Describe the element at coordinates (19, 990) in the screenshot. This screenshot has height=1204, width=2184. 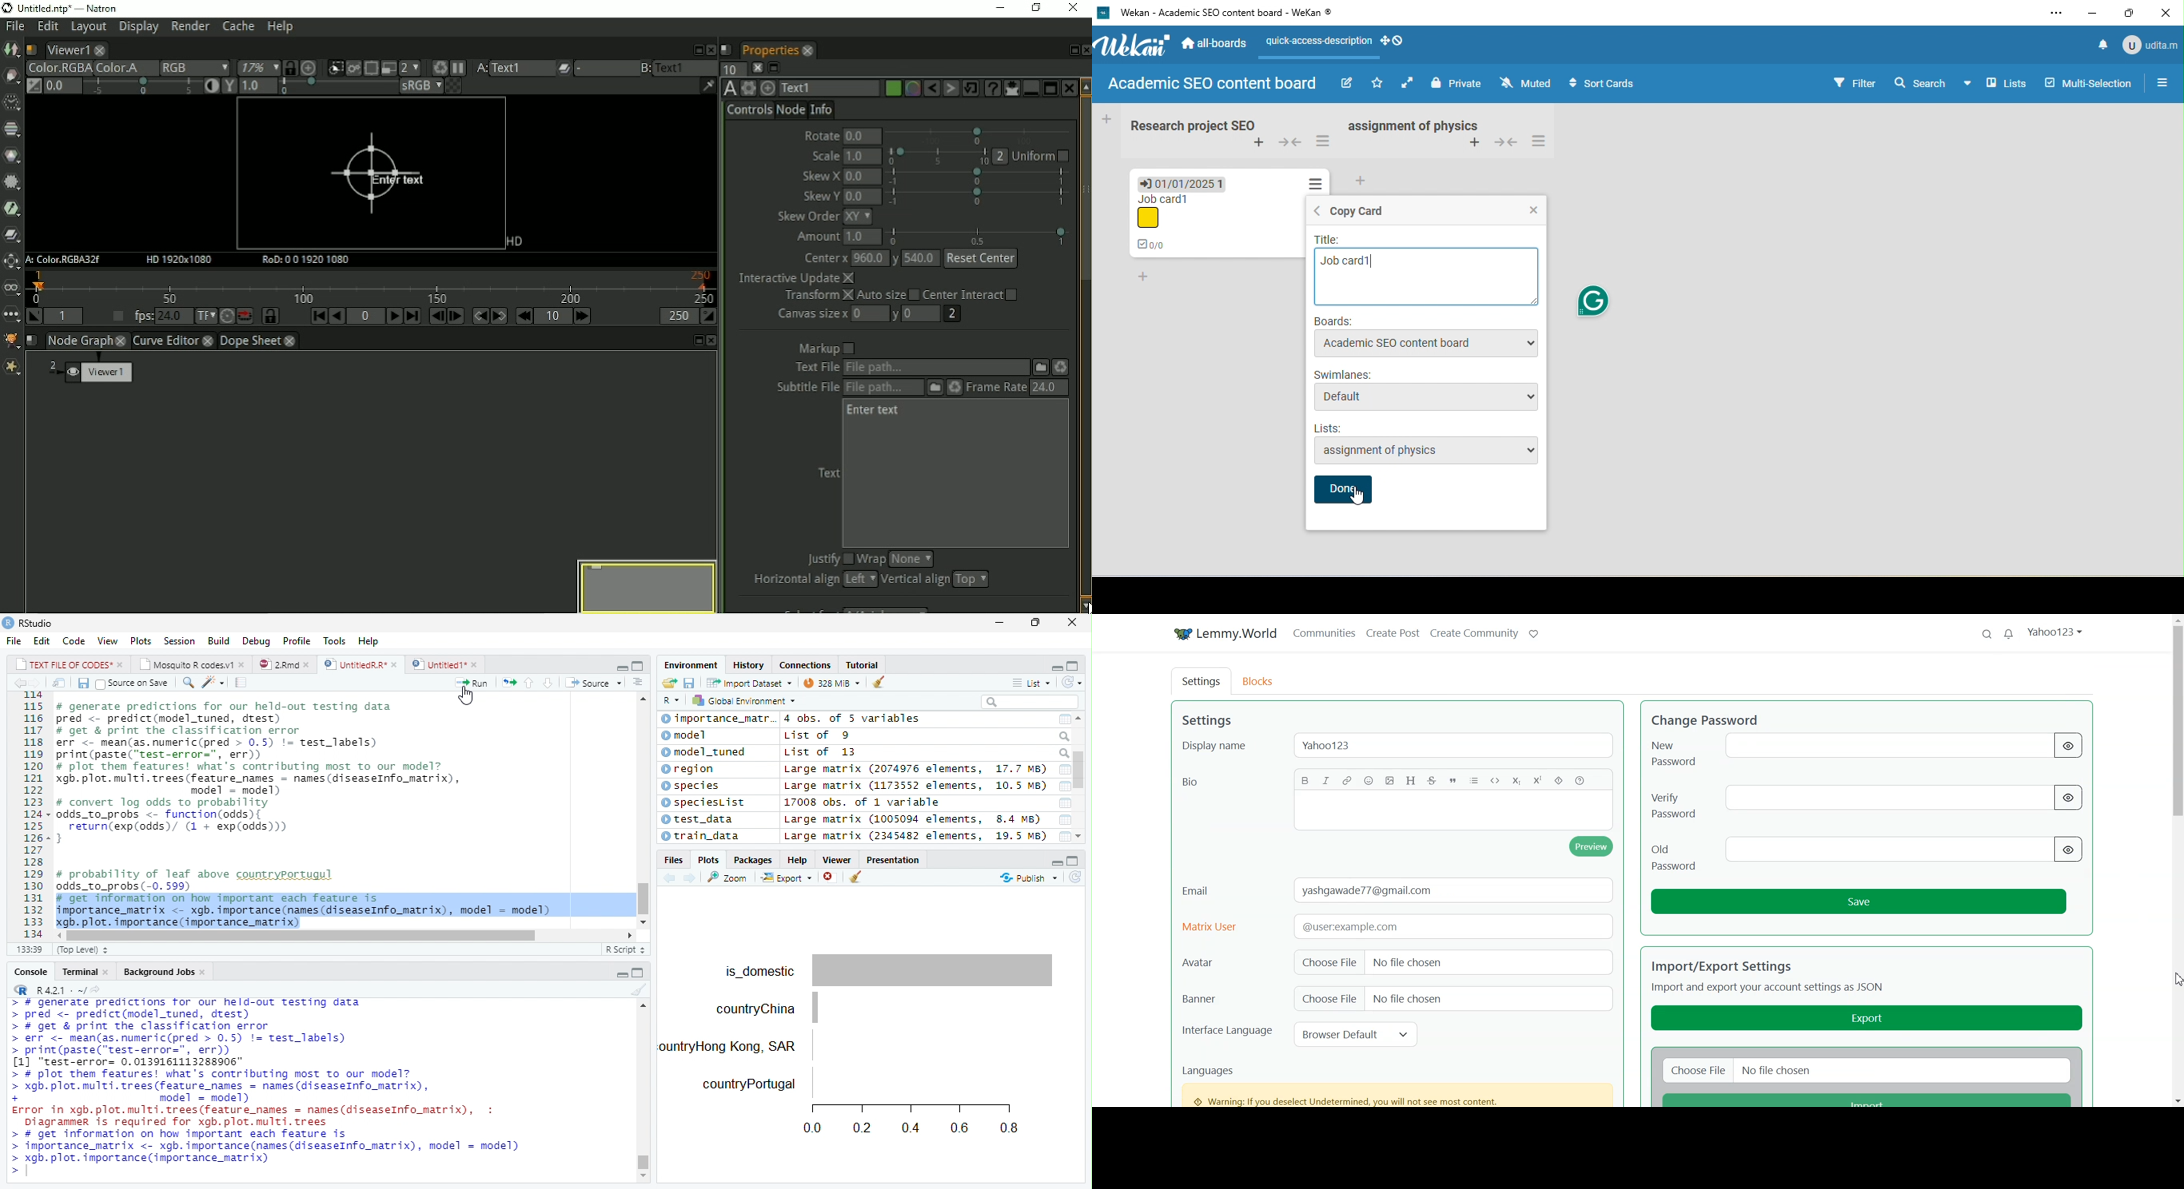
I see `R` at that location.